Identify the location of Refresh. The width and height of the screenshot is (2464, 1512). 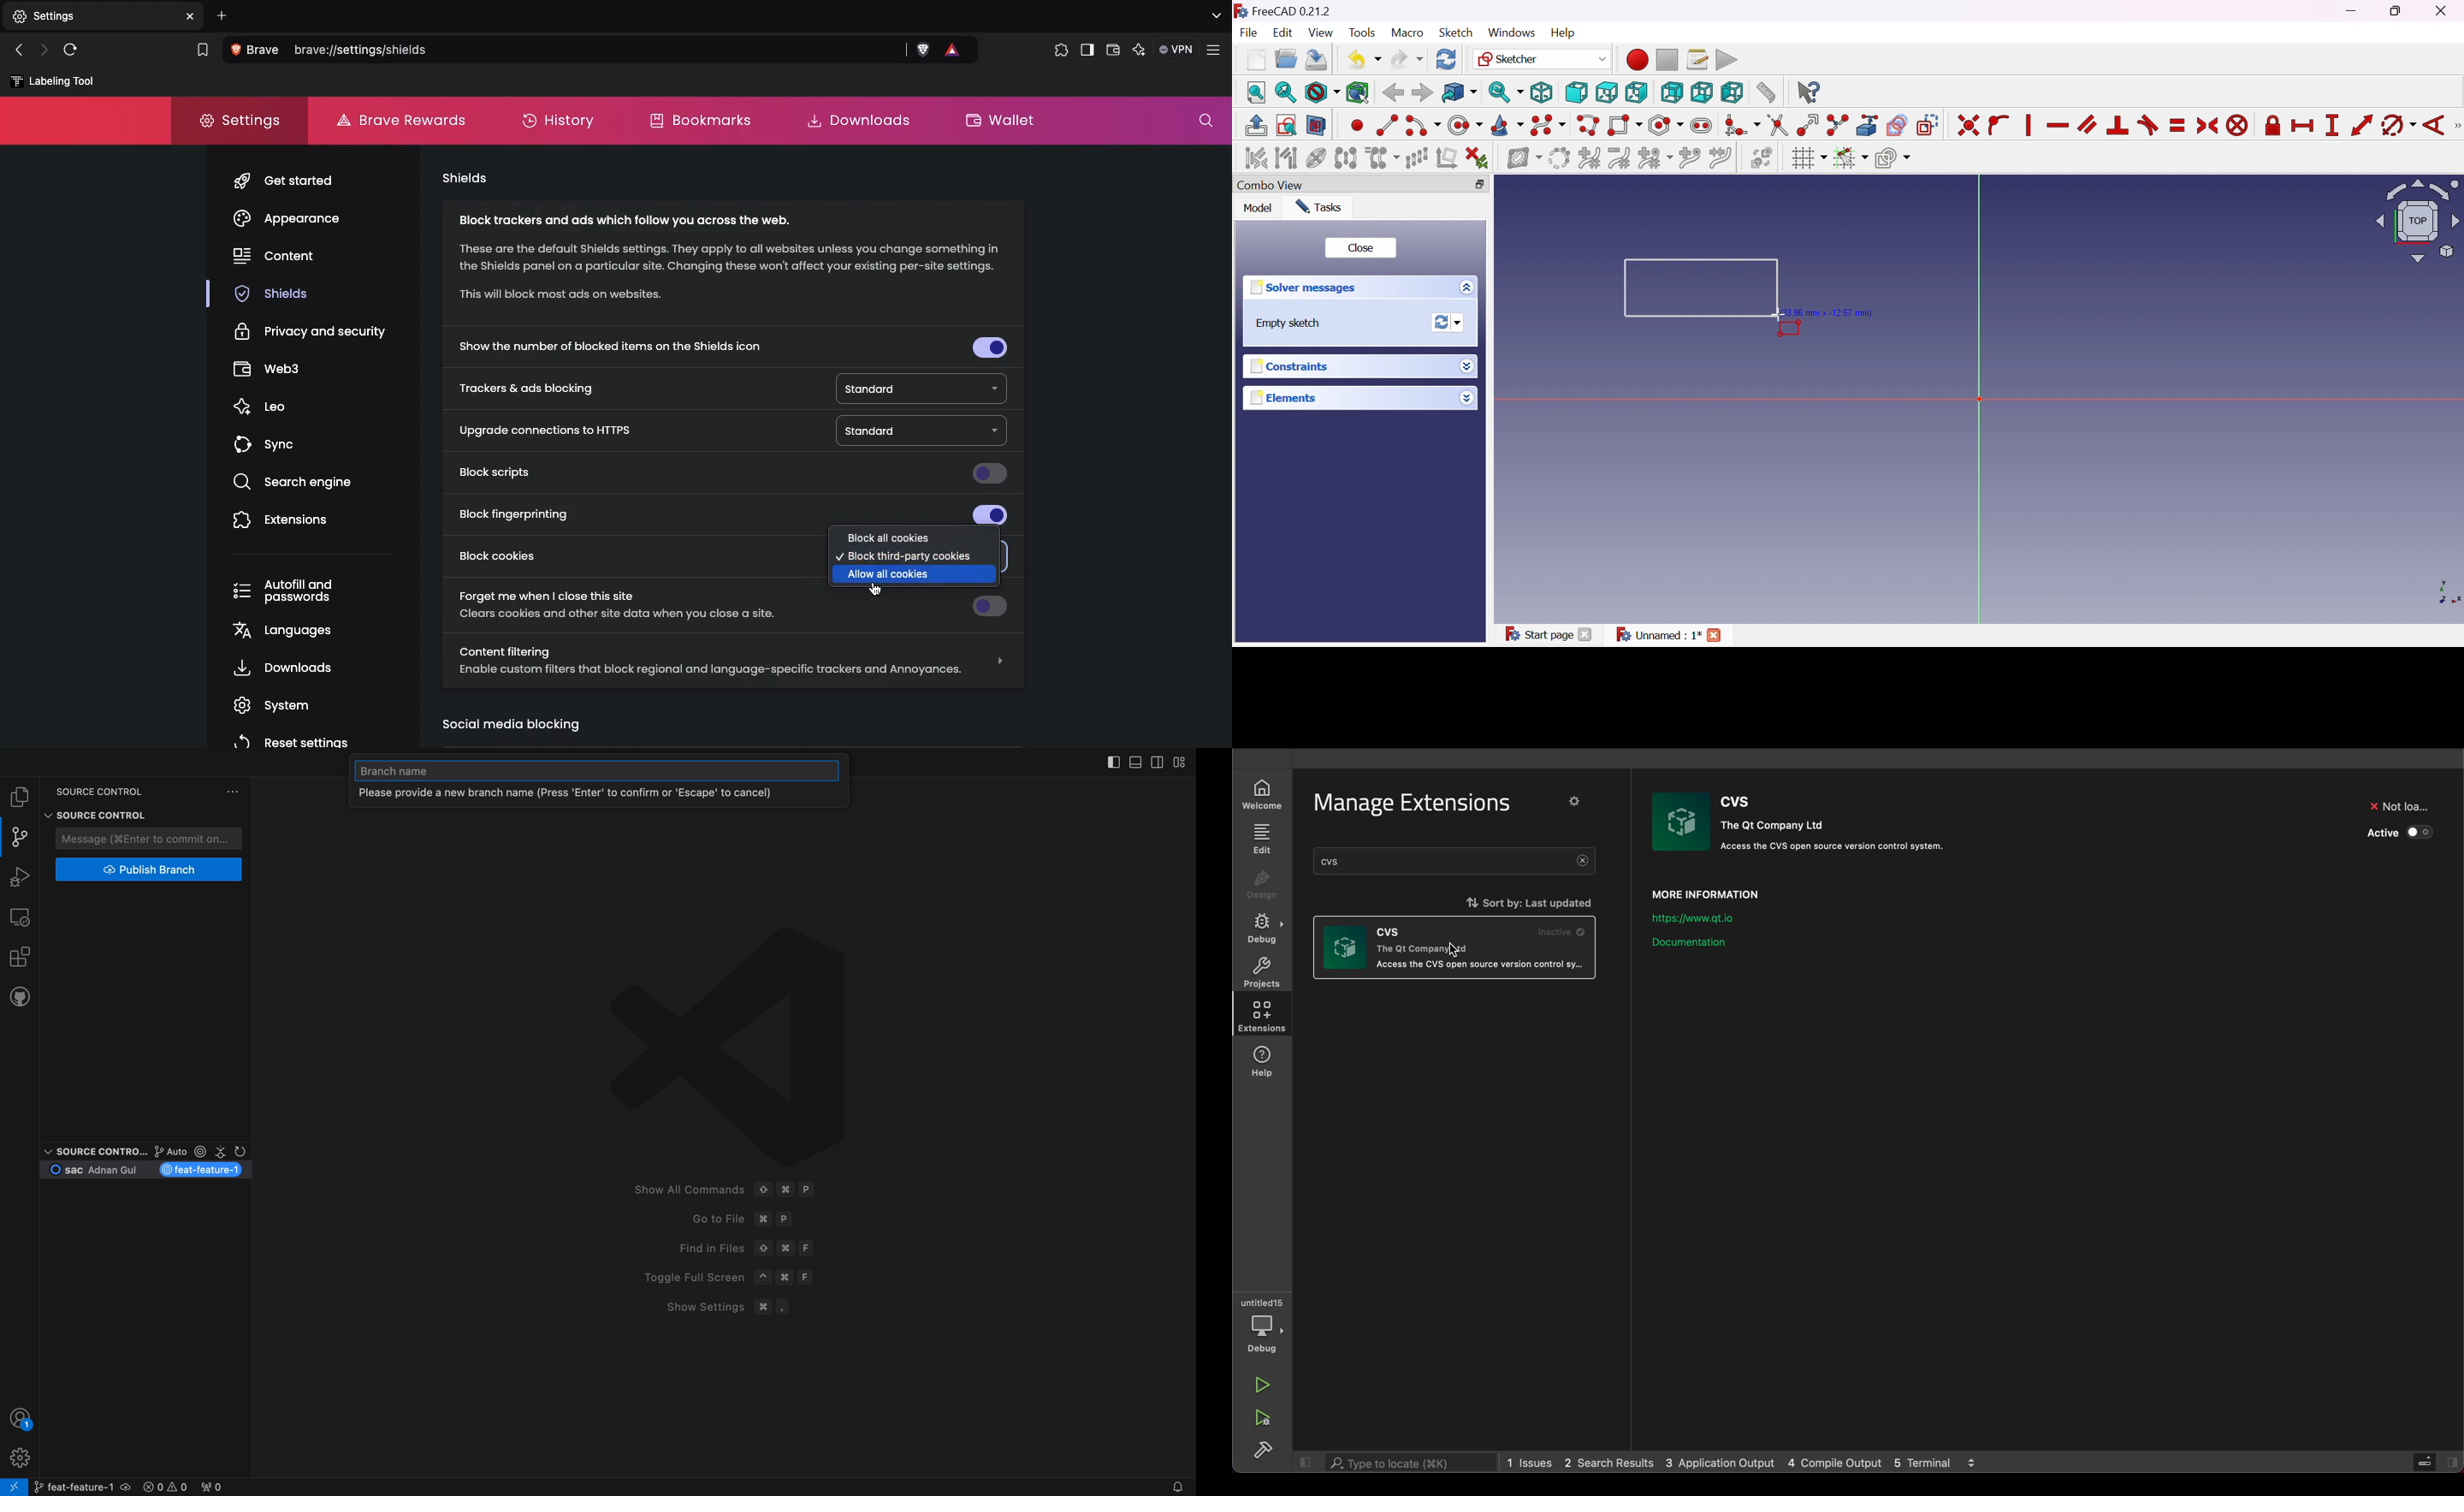
(1448, 59).